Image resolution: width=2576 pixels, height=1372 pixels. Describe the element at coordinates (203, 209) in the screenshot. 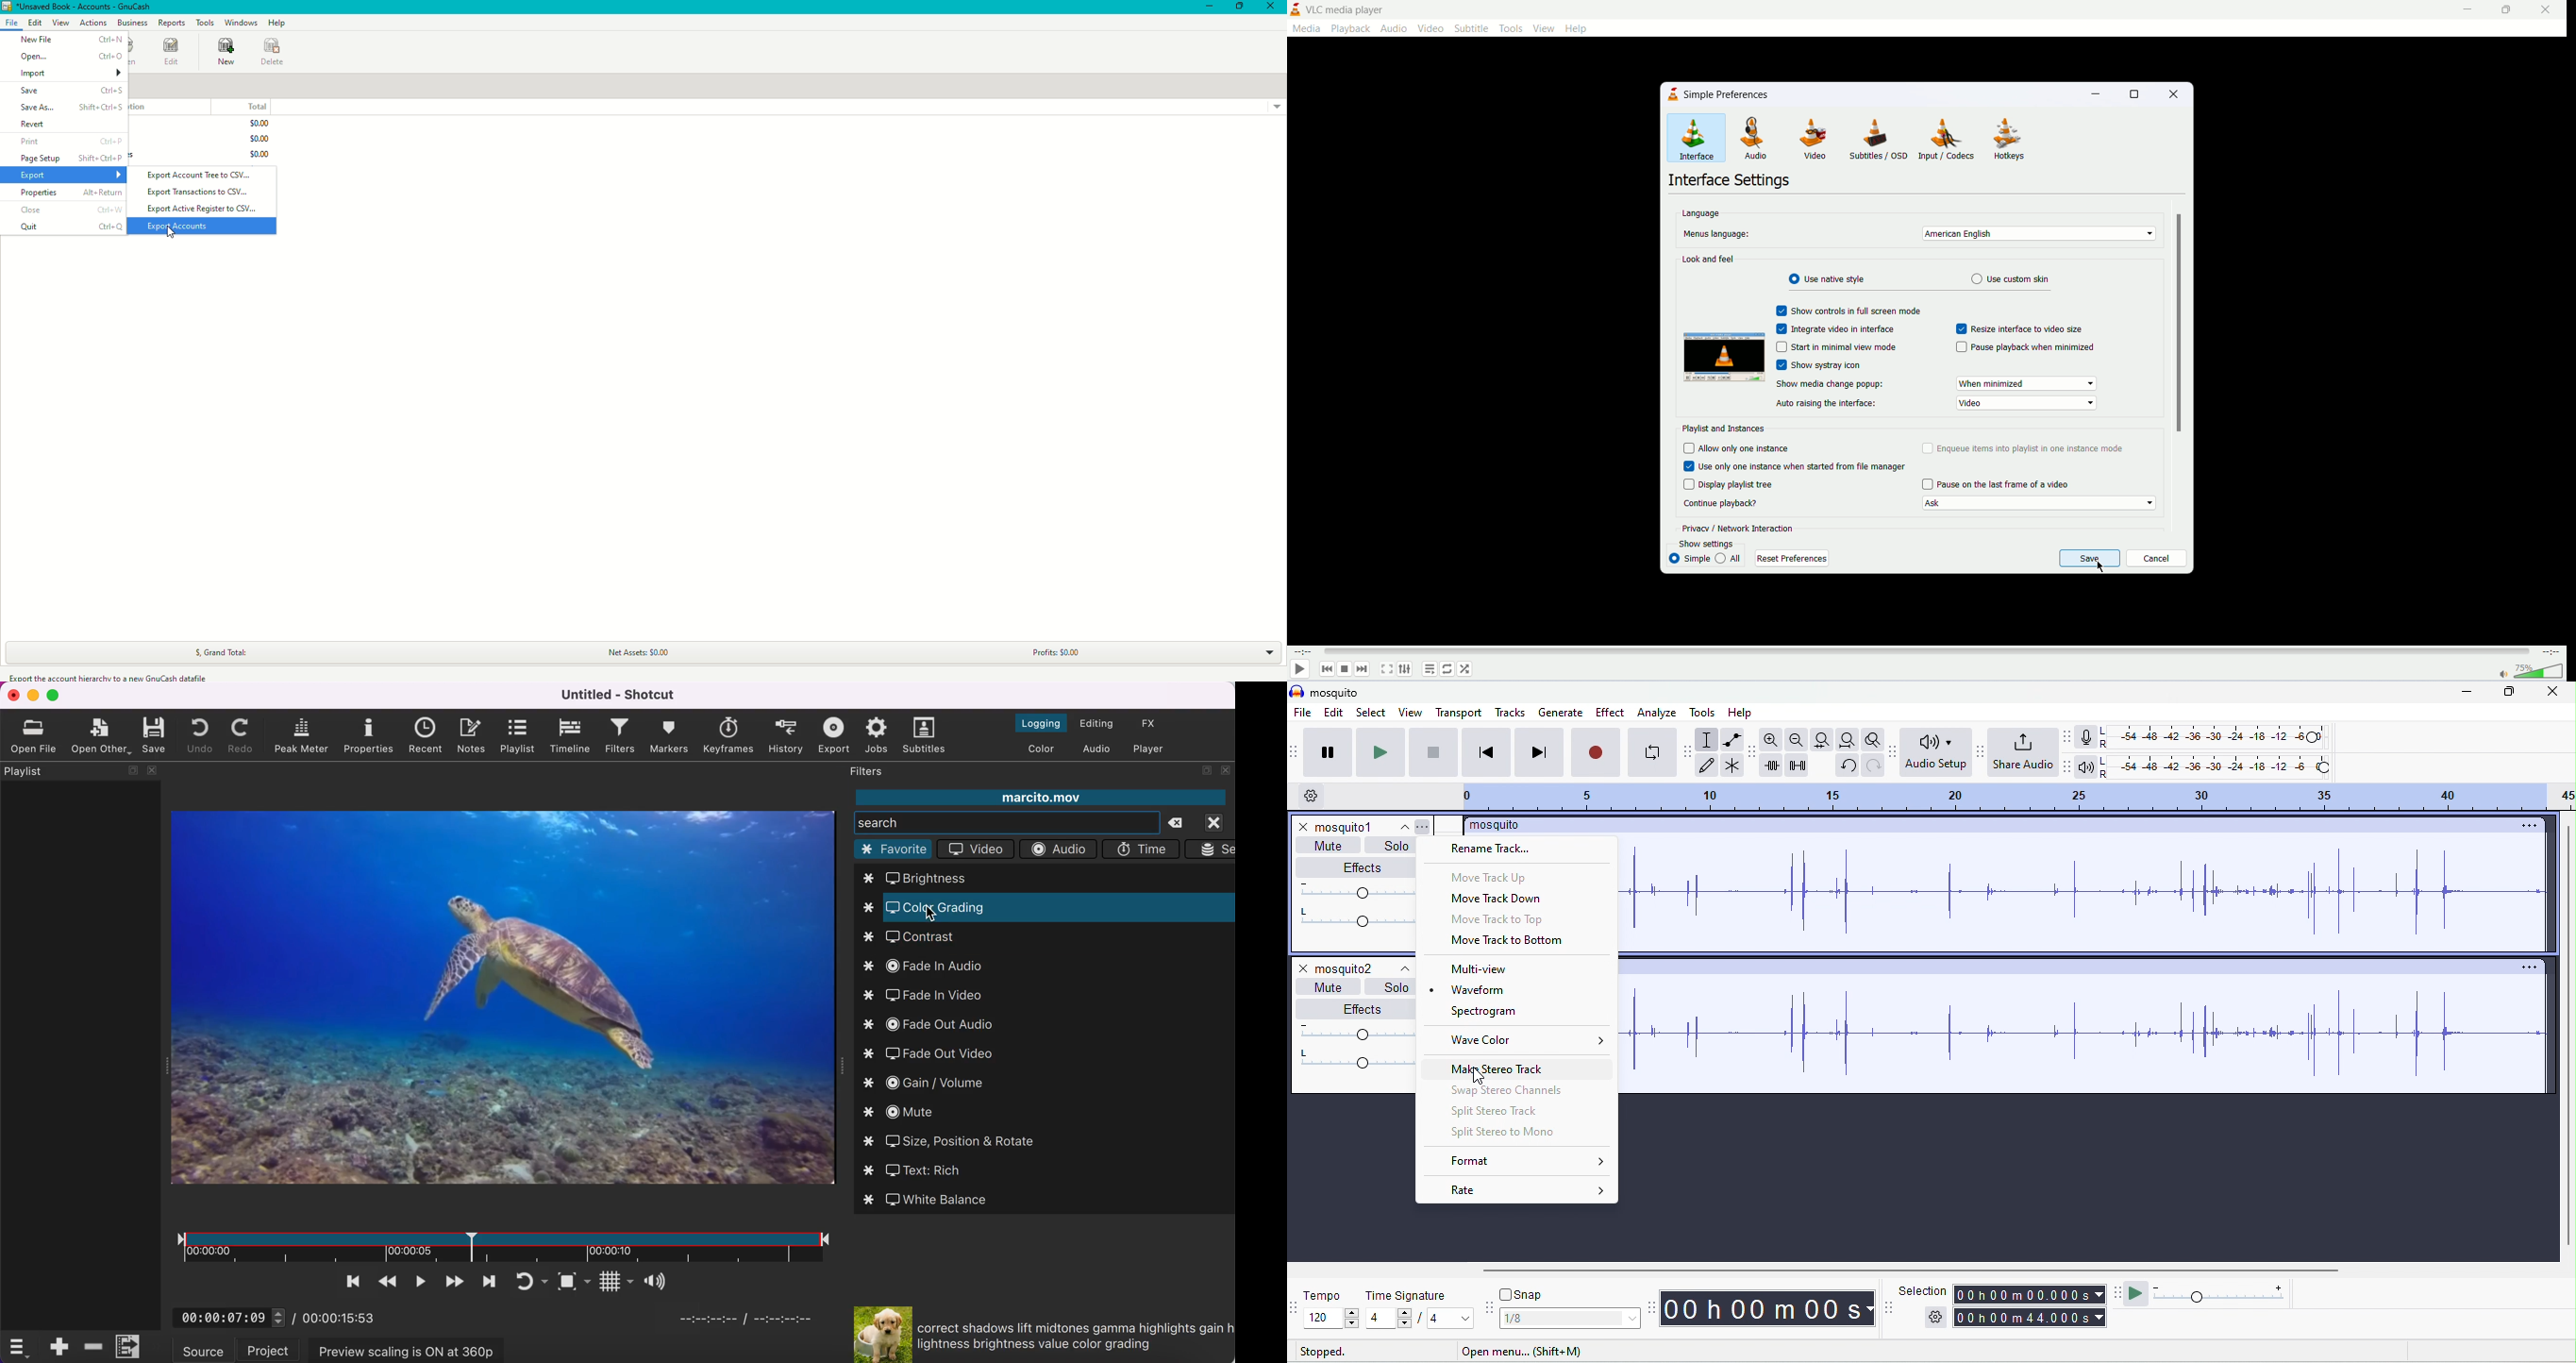

I see `Export Active Register` at that location.